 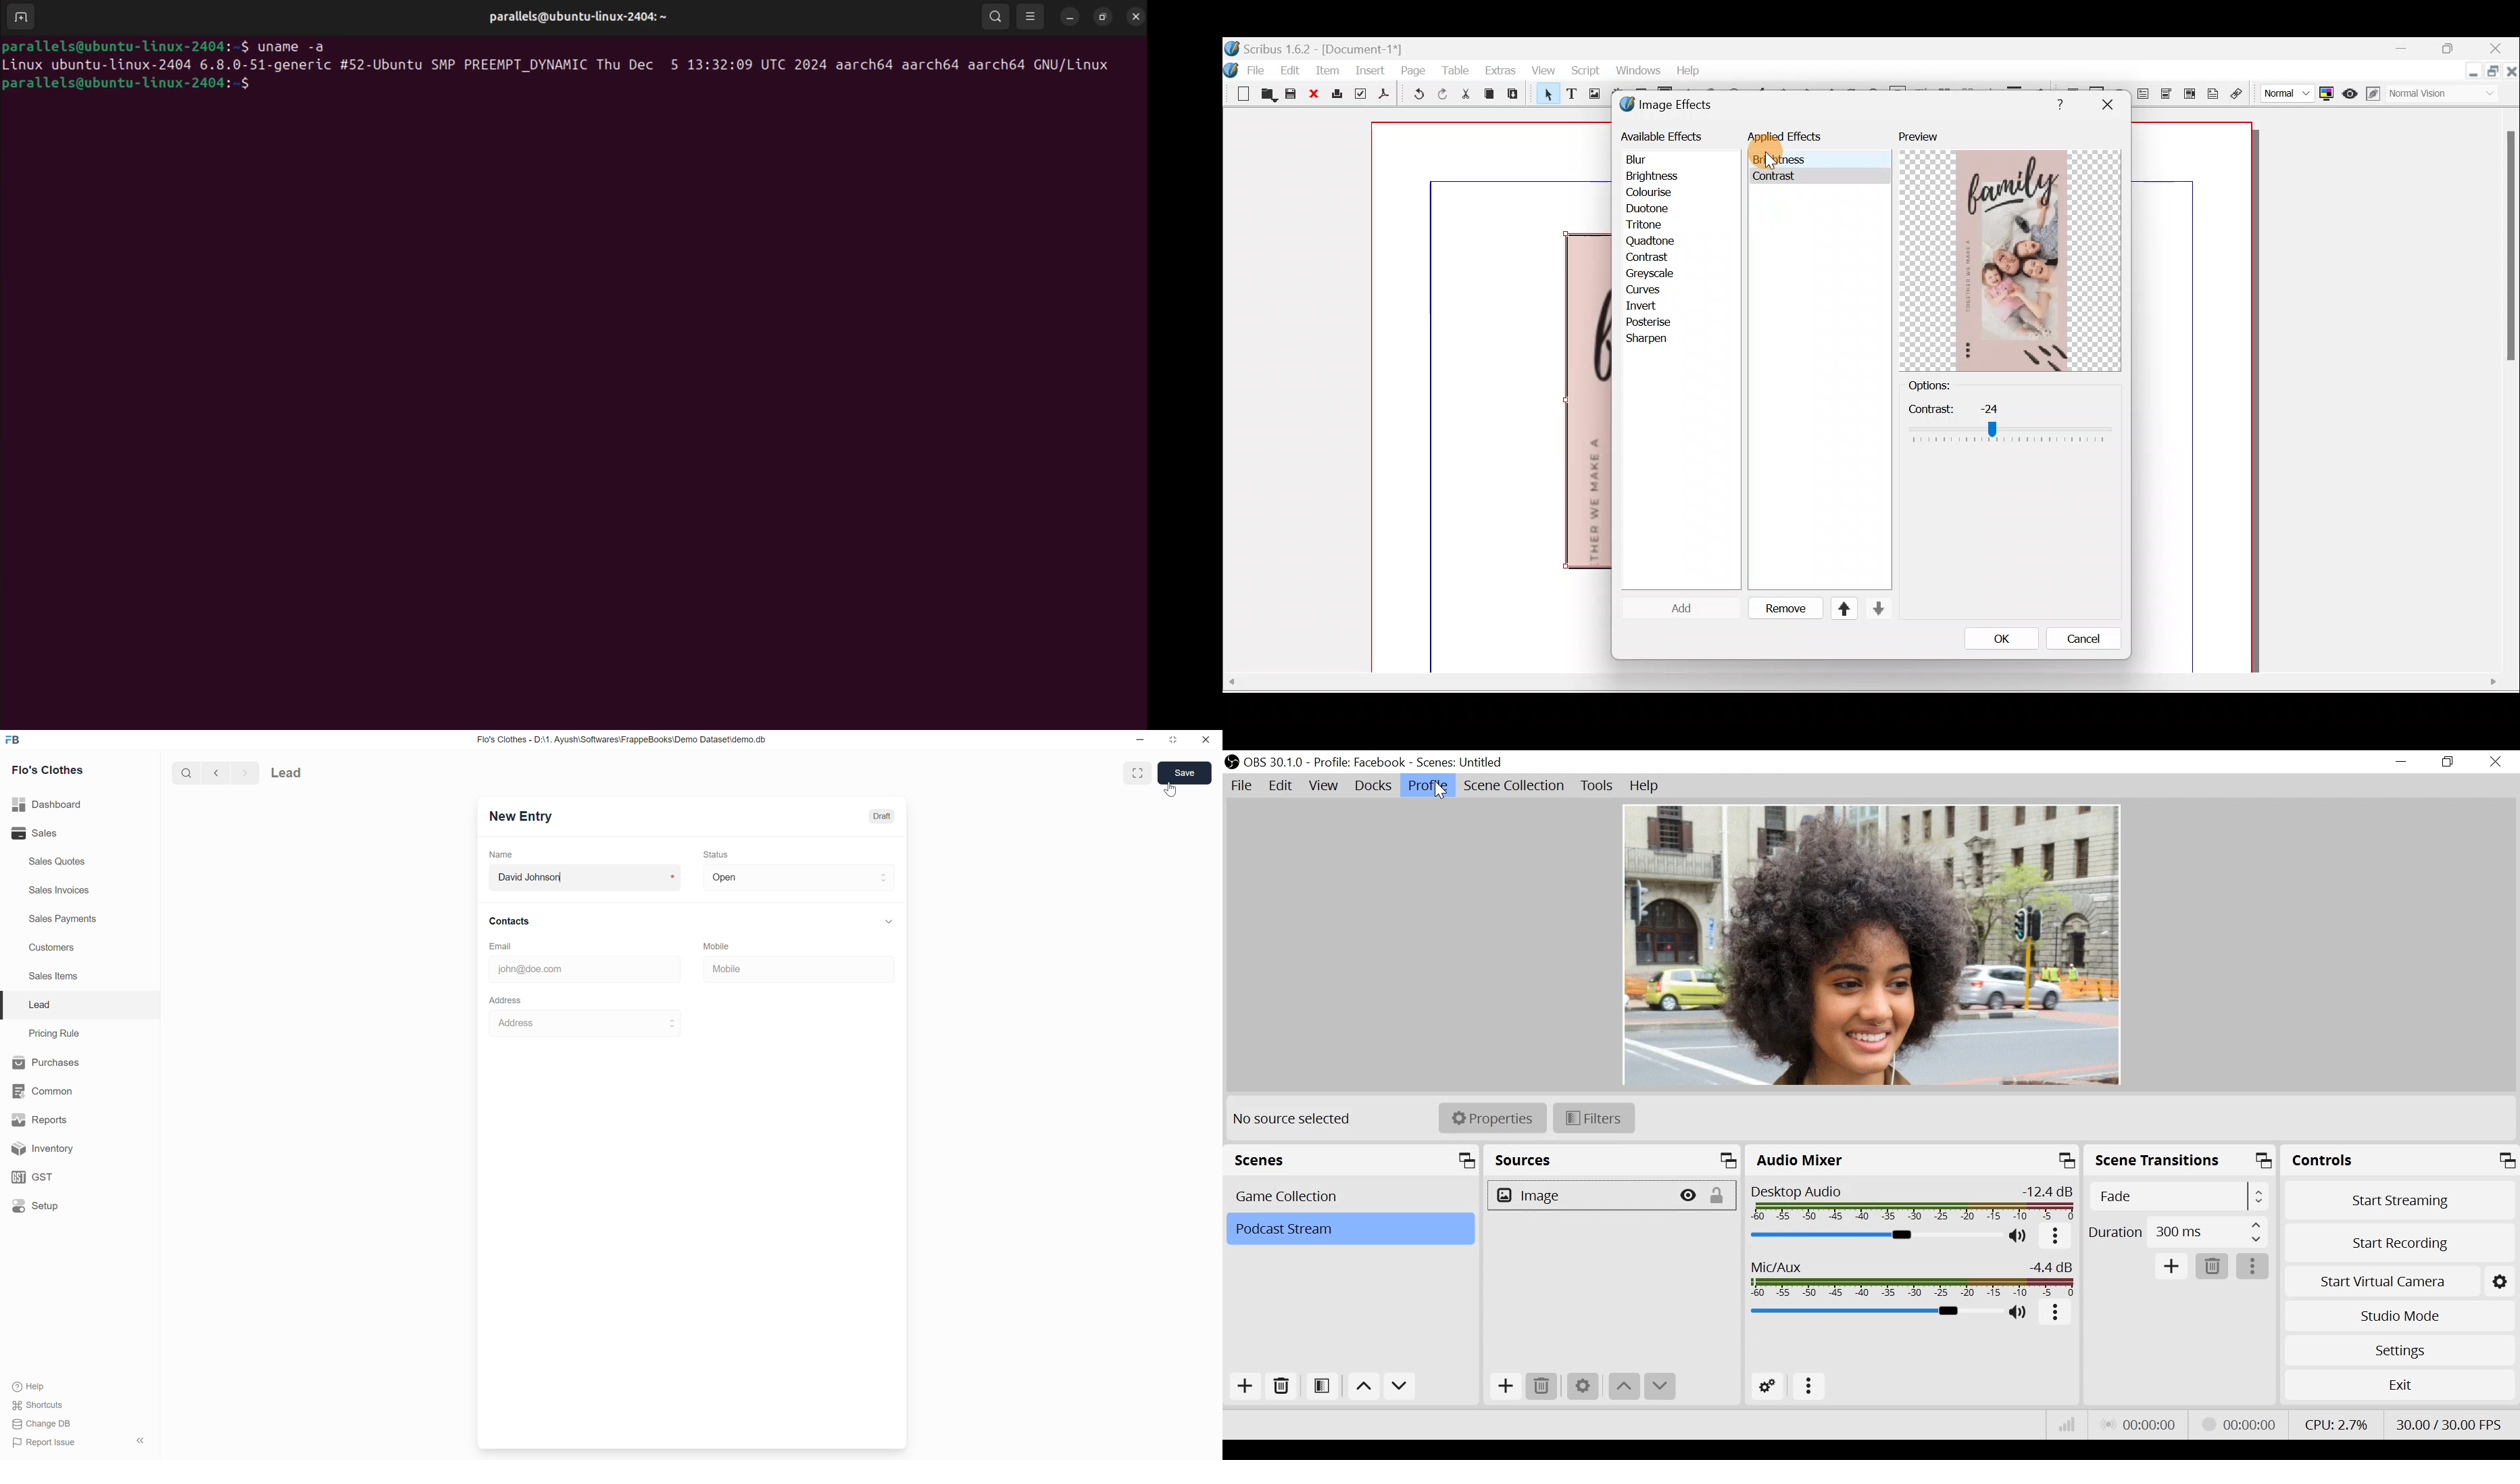 I want to click on Maximise, so click(x=2494, y=74).